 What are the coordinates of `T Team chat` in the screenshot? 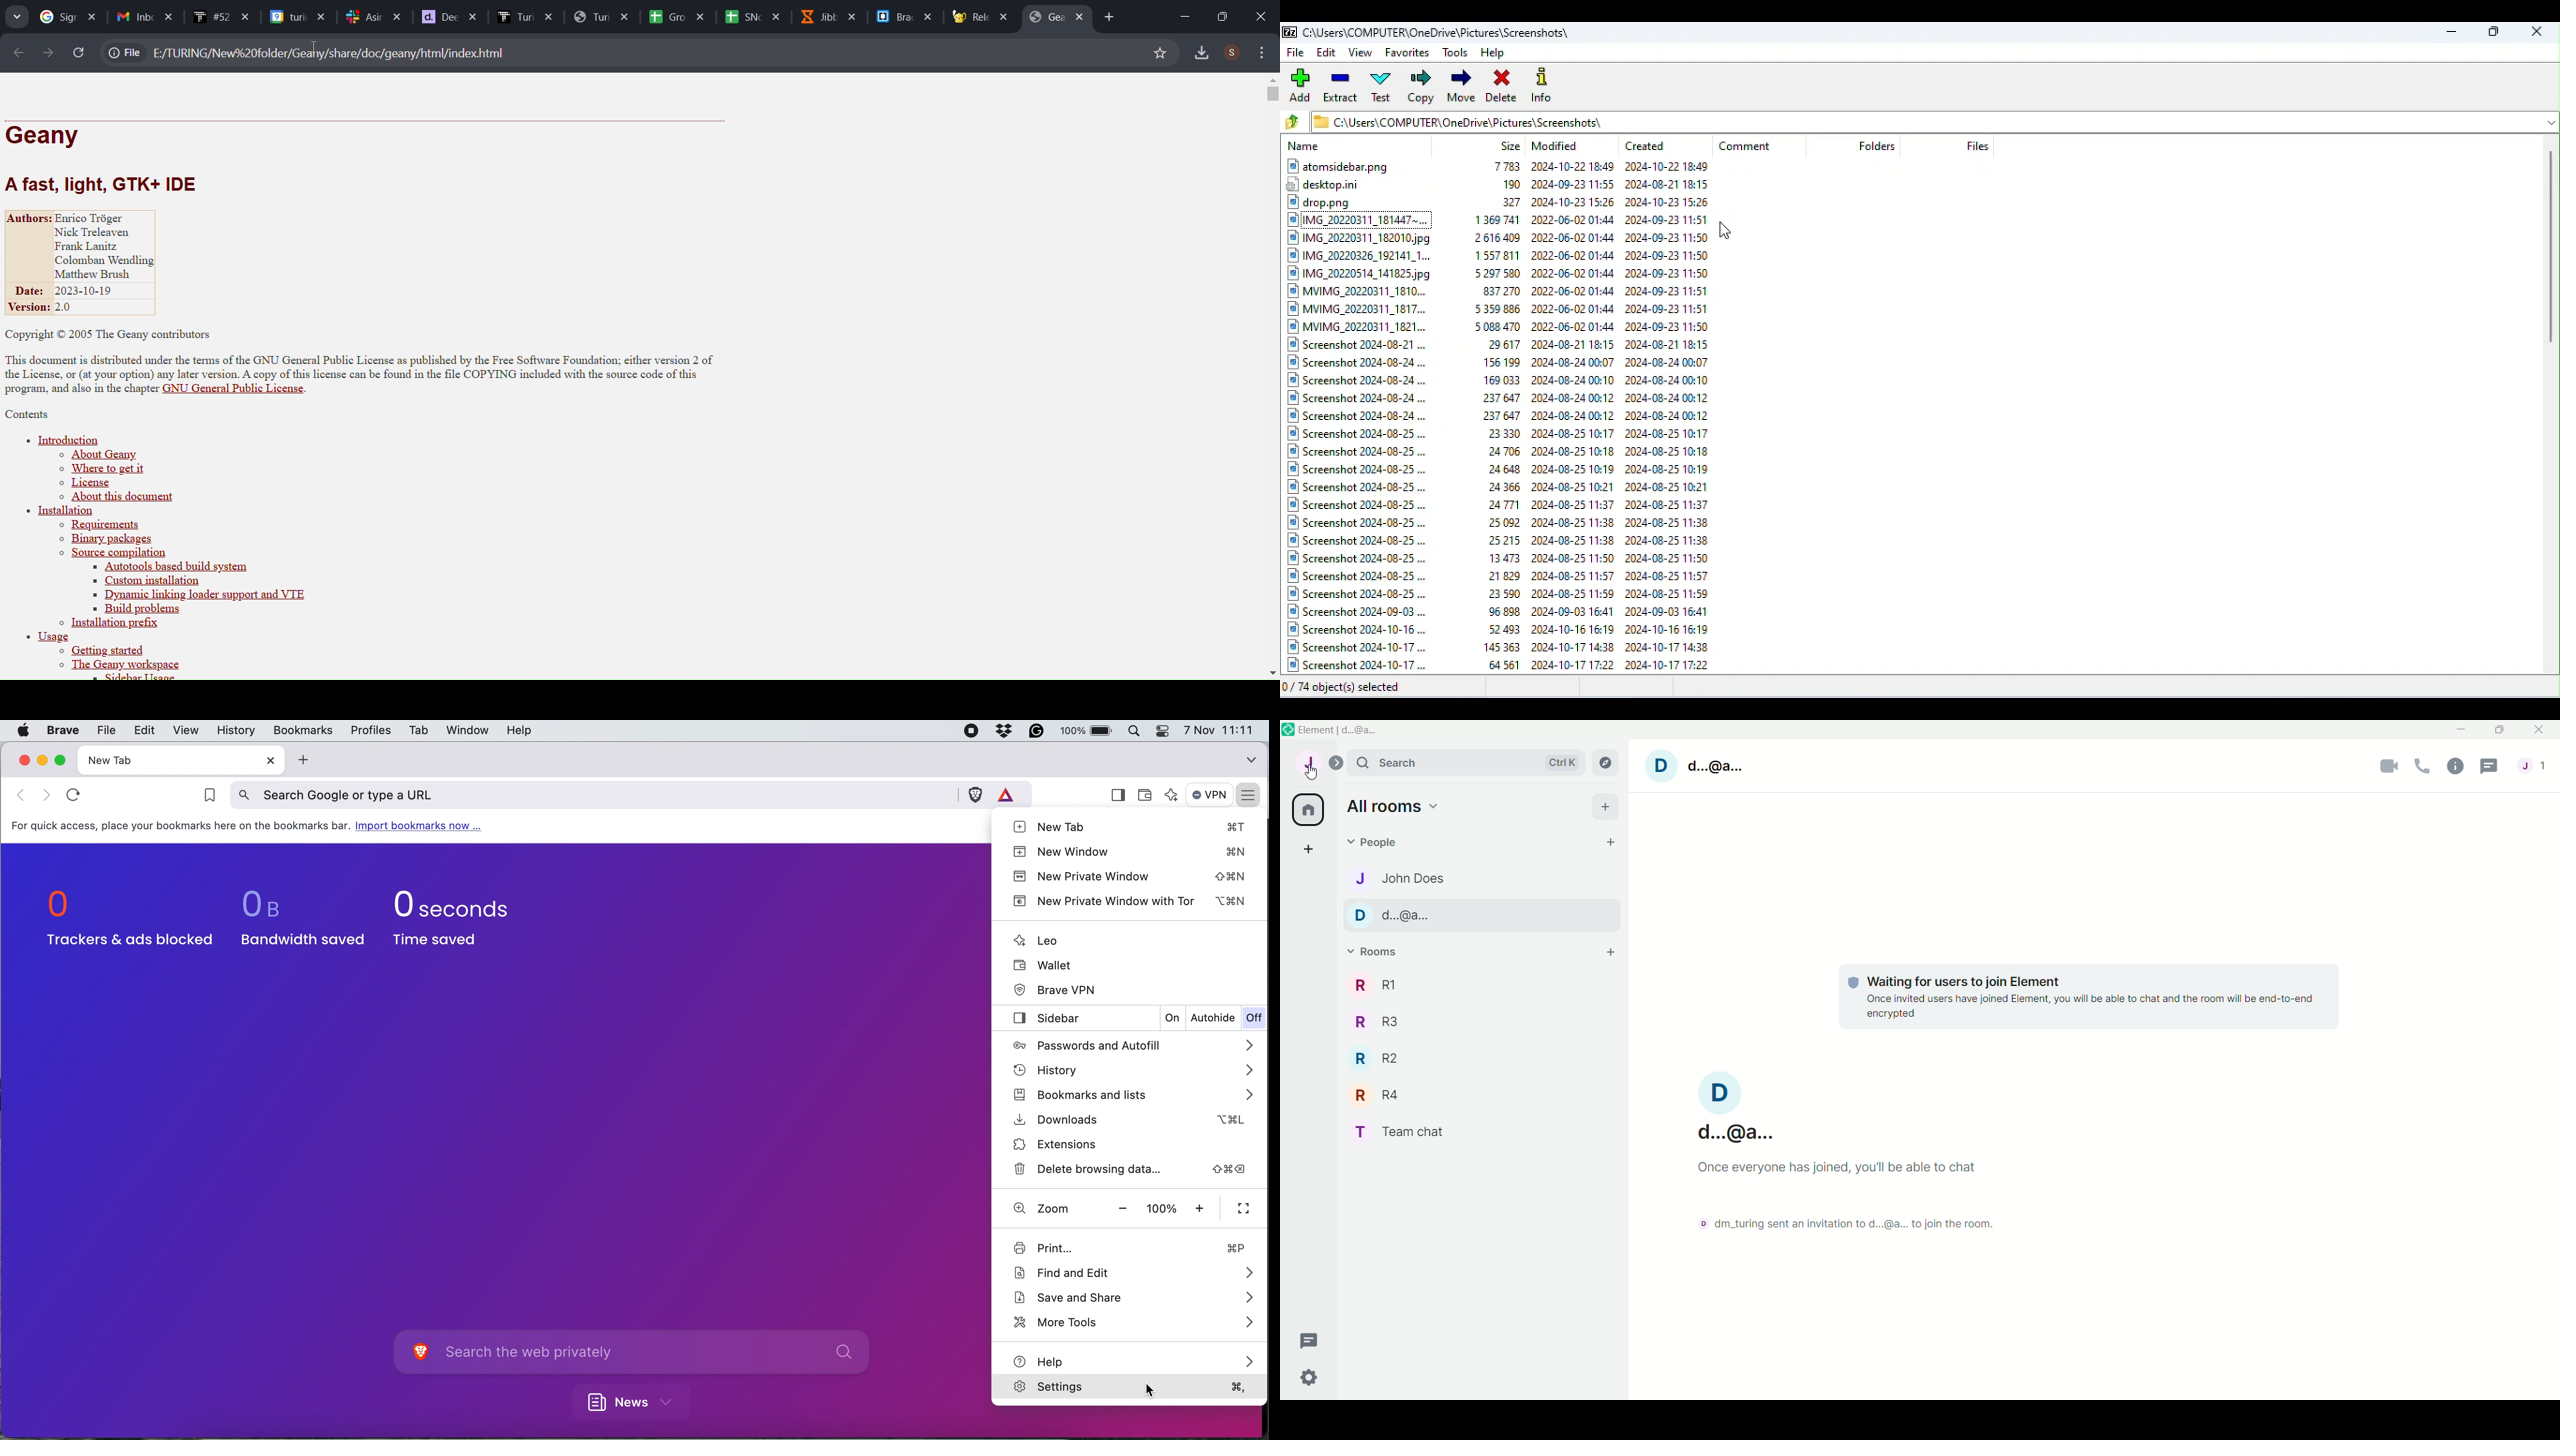 It's located at (1401, 1133).